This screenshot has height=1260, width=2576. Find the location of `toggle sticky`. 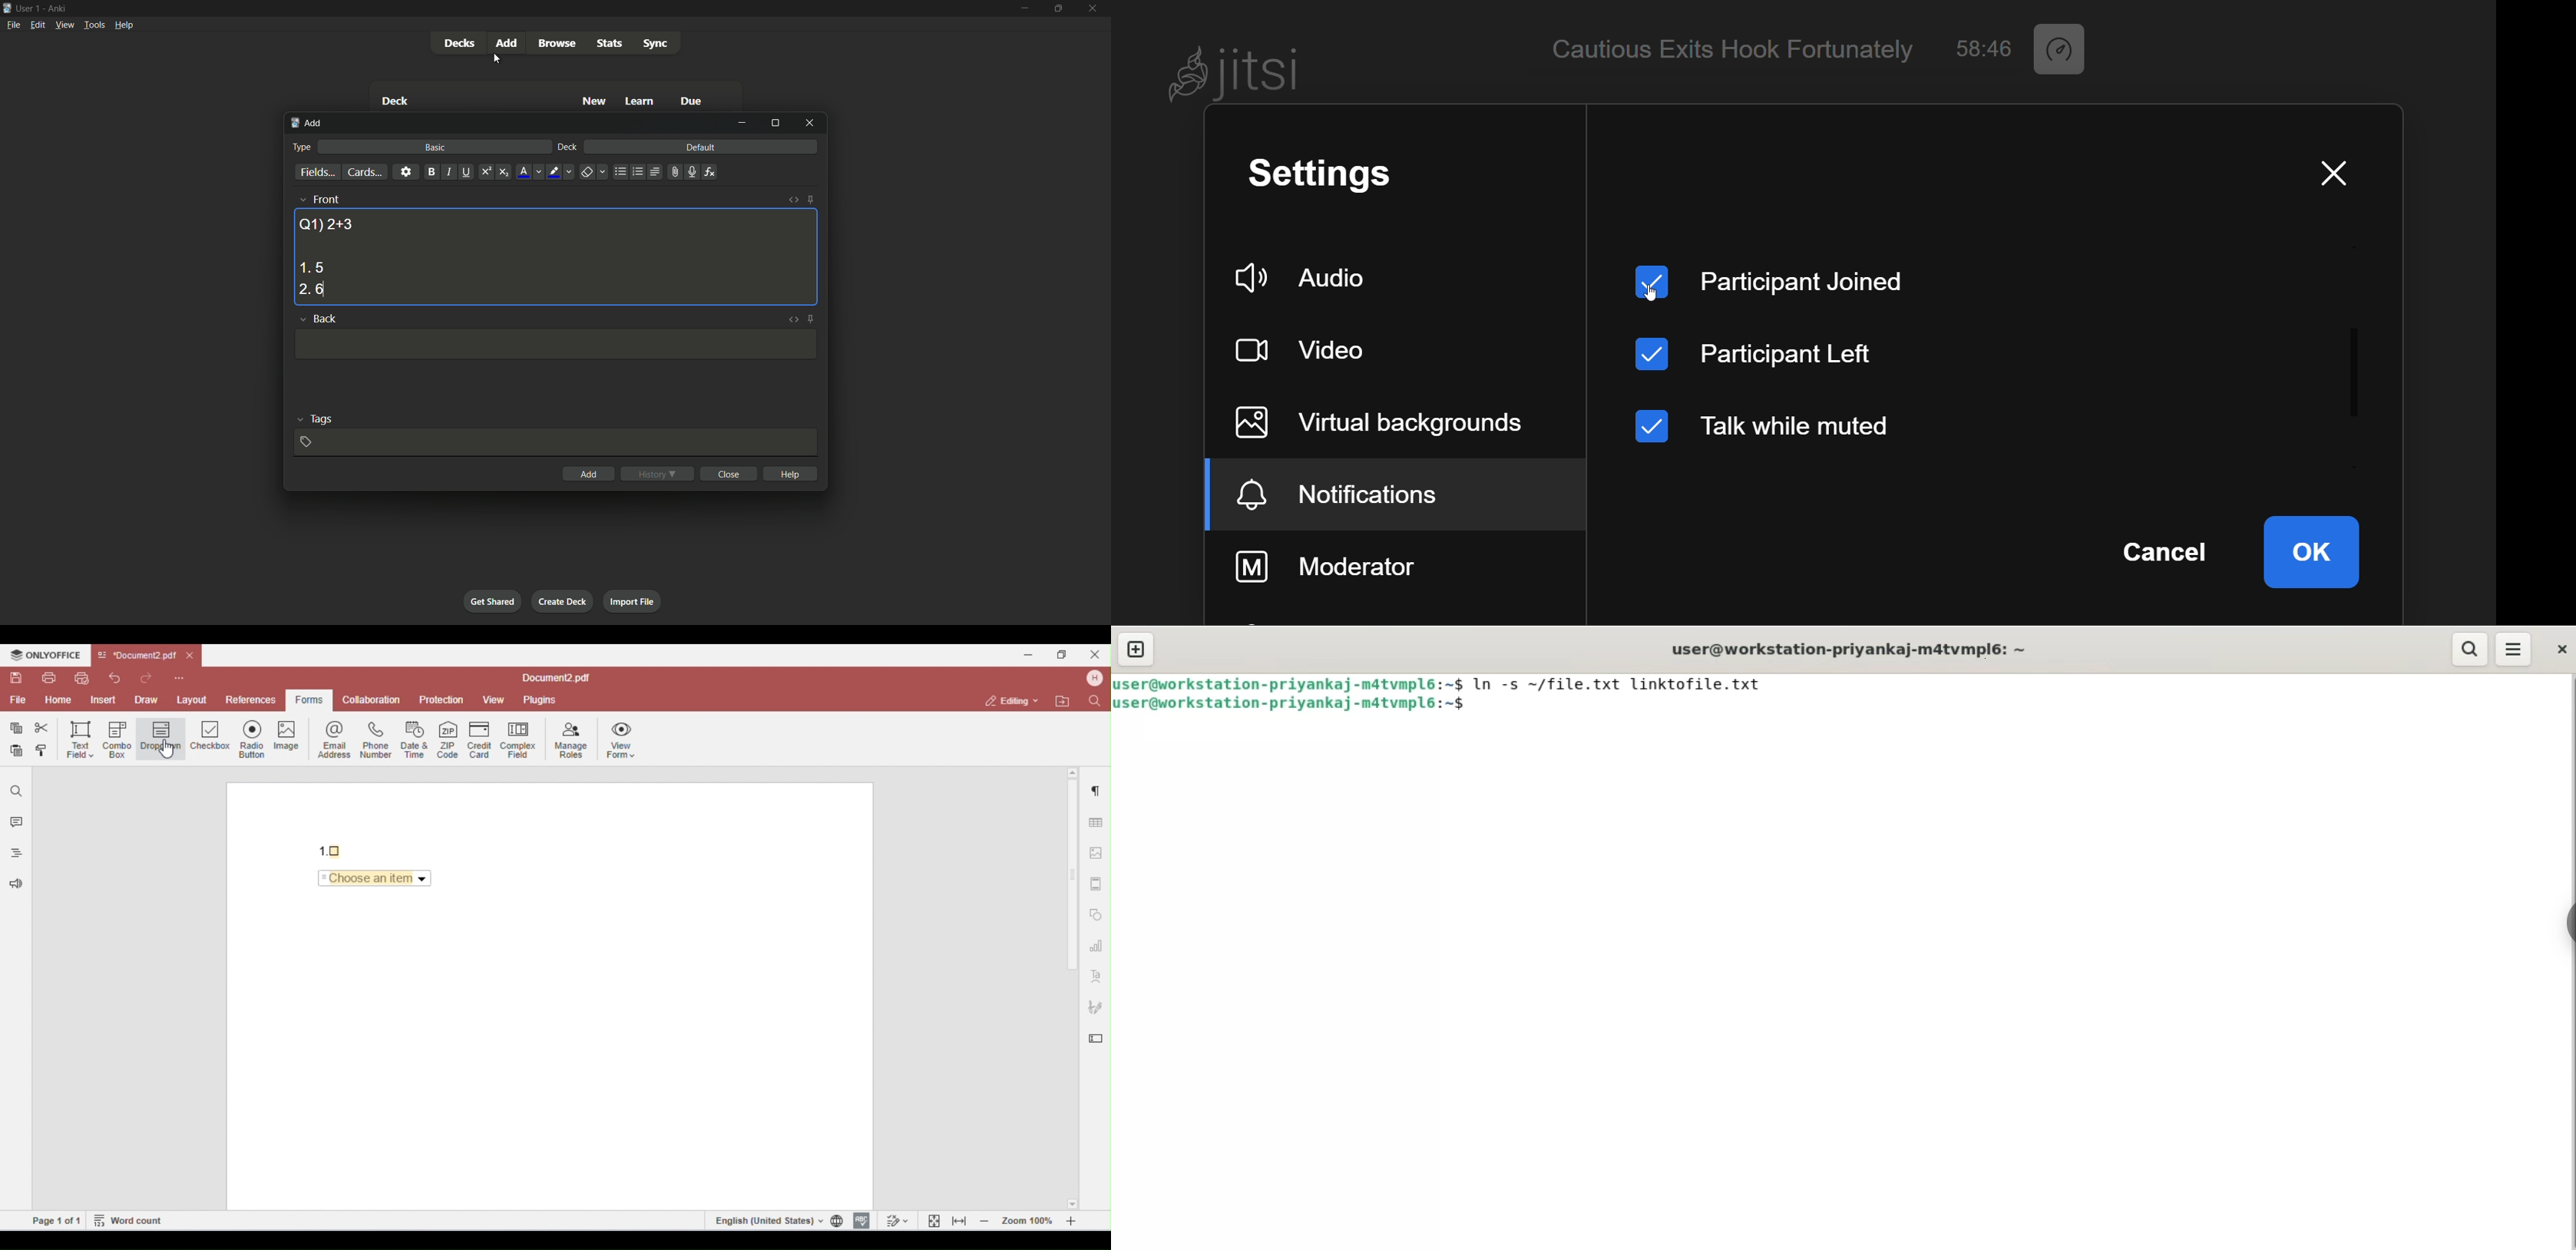

toggle sticky is located at coordinates (810, 200).